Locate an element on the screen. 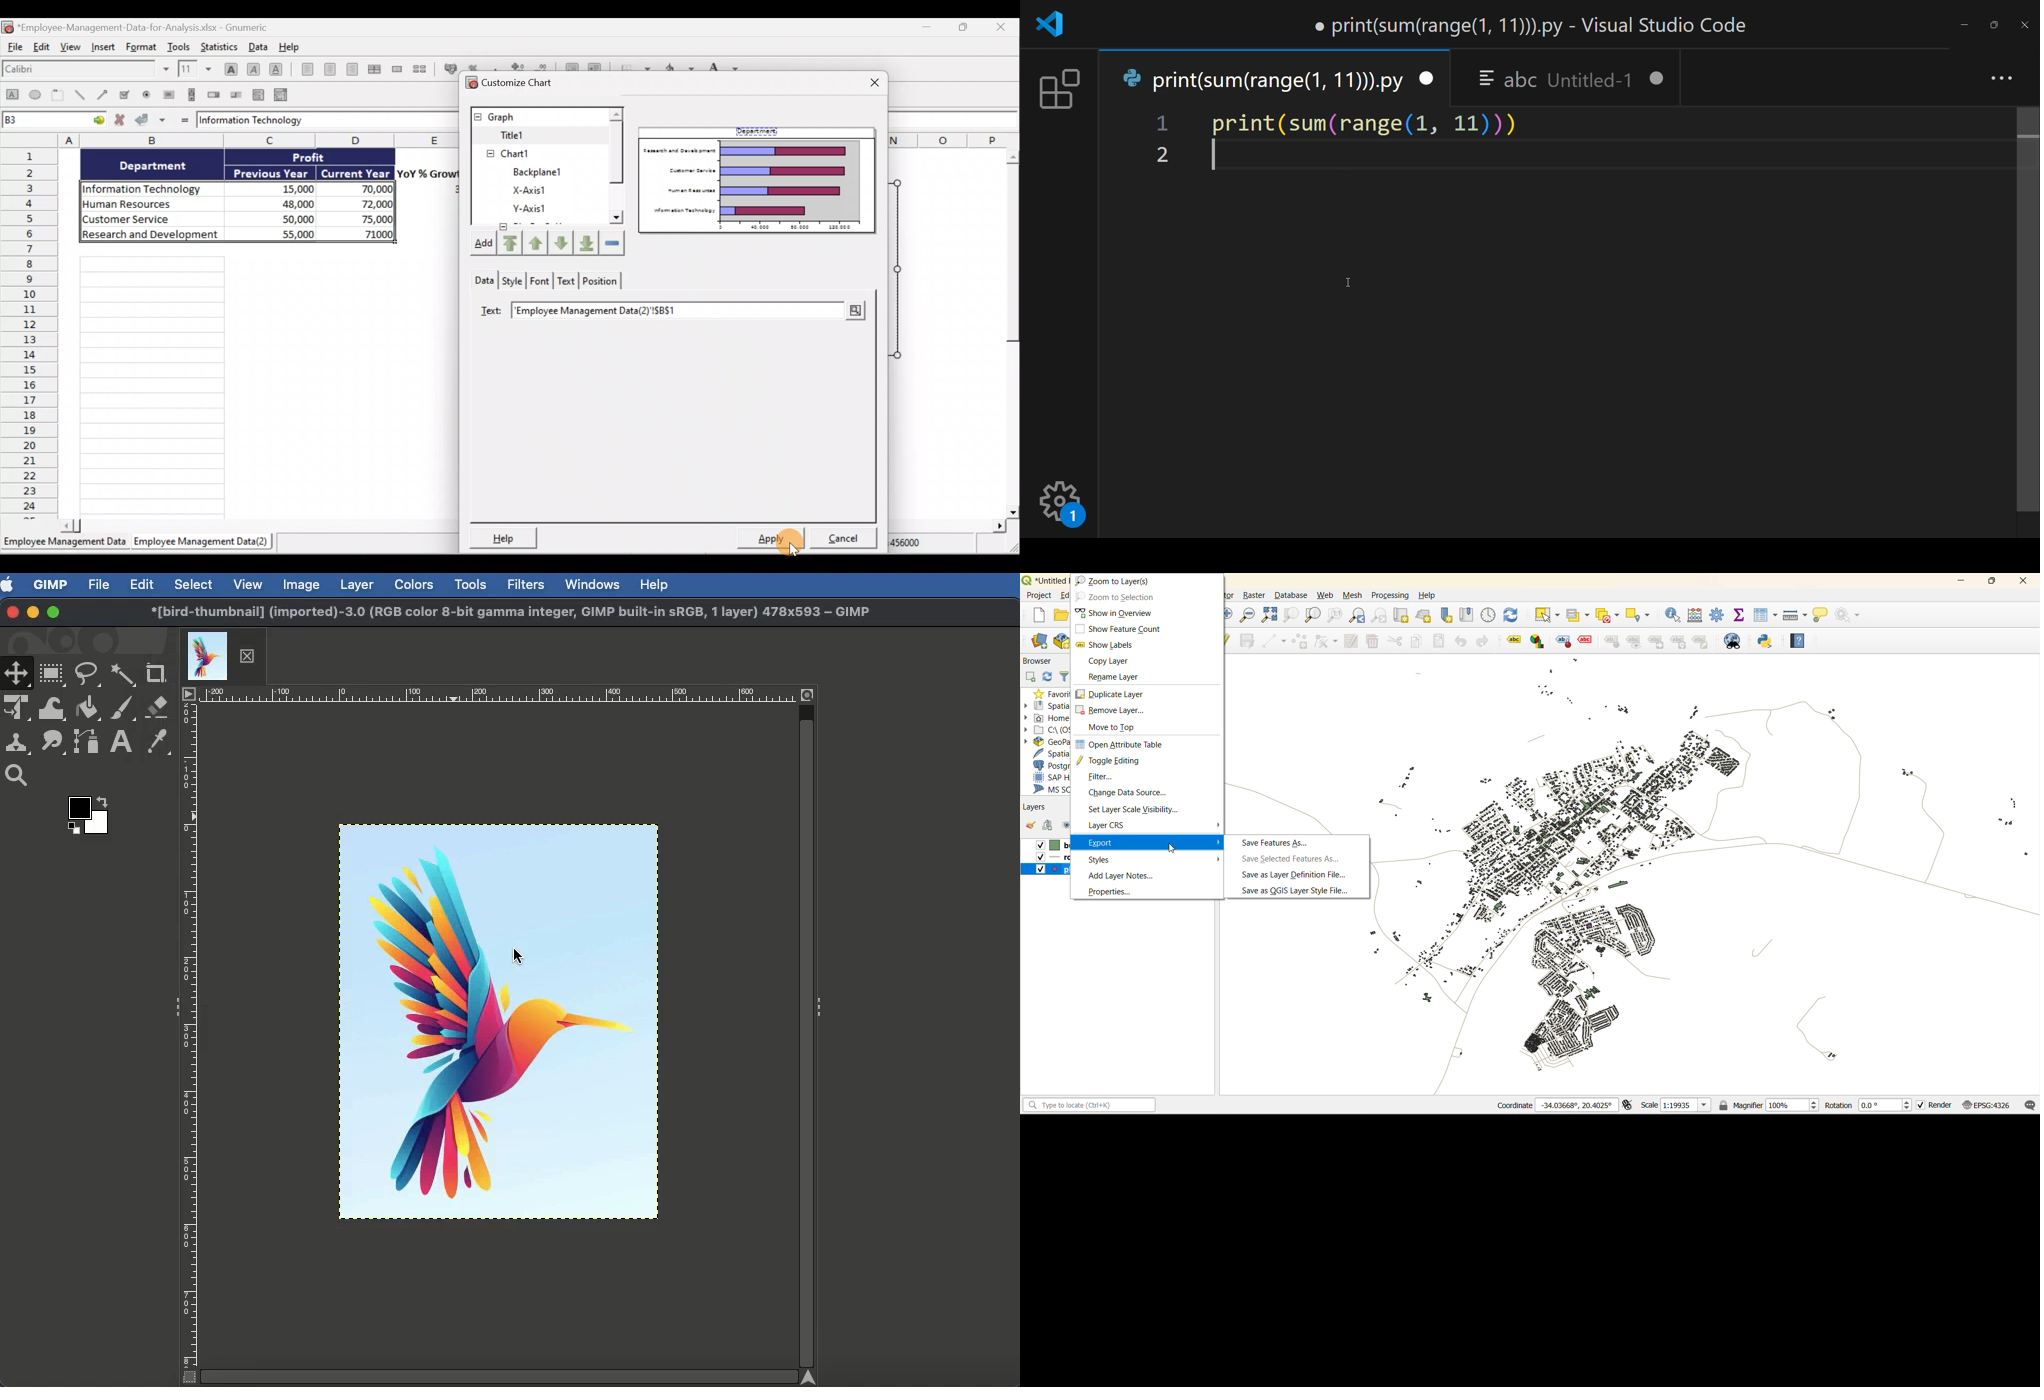 Image resolution: width=2044 pixels, height=1400 pixels. modify is located at coordinates (1353, 642).